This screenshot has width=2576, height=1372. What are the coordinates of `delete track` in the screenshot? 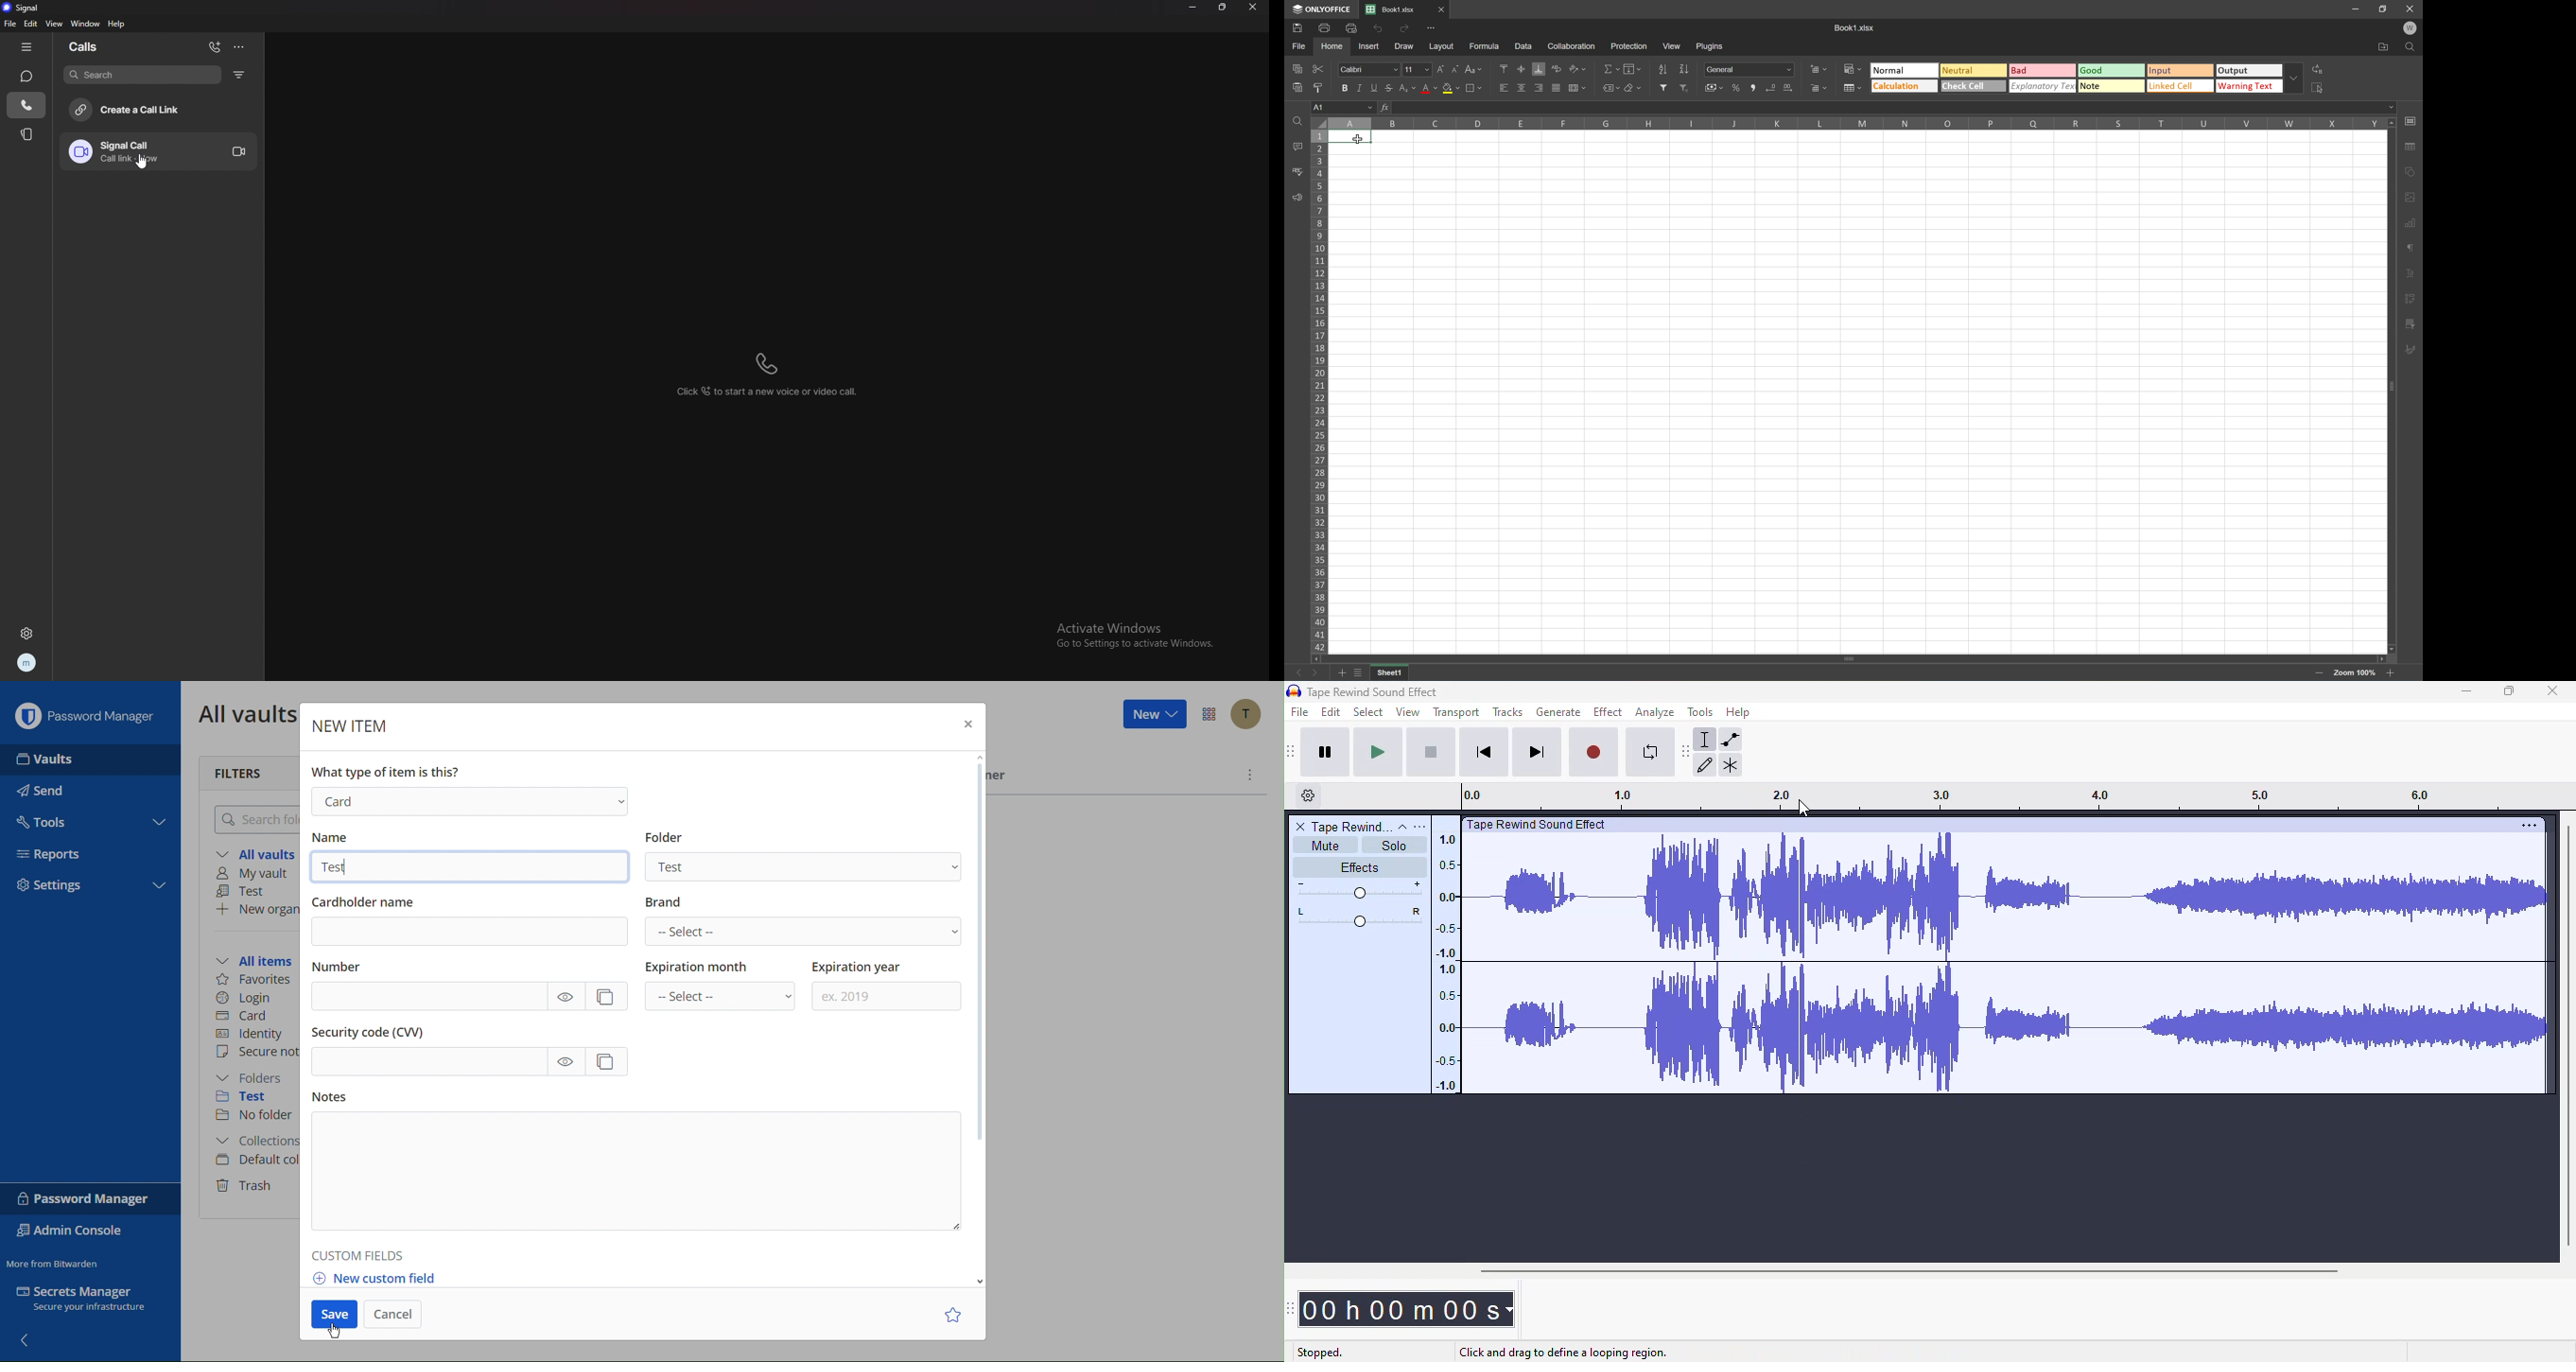 It's located at (1300, 826).